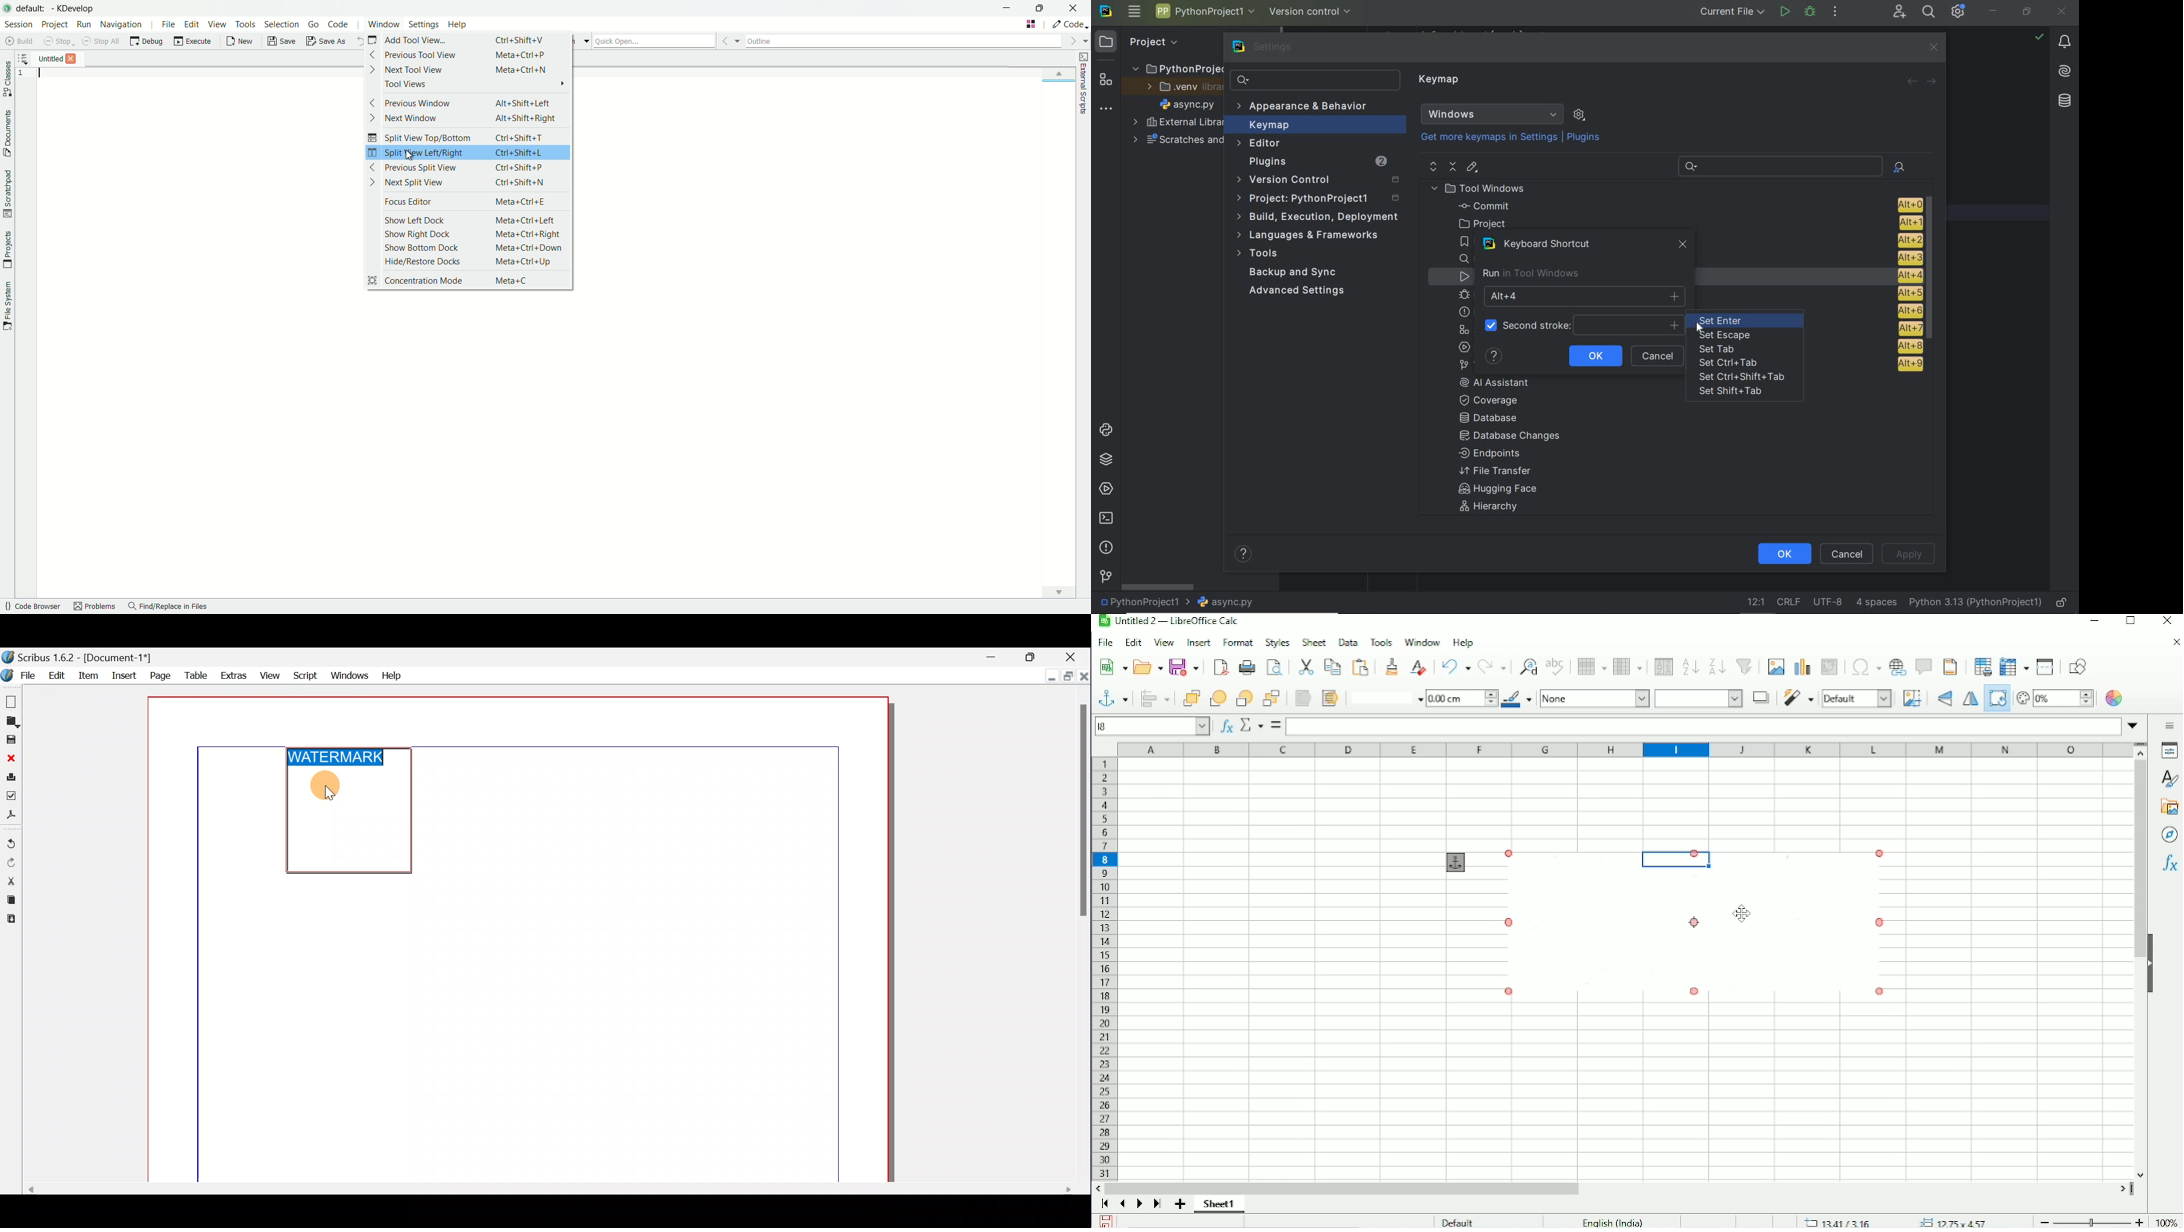 The height and width of the screenshot is (1232, 2184). What do you see at coordinates (2092, 620) in the screenshot?
I see `Minimize` at bounding box center [2092, 620].